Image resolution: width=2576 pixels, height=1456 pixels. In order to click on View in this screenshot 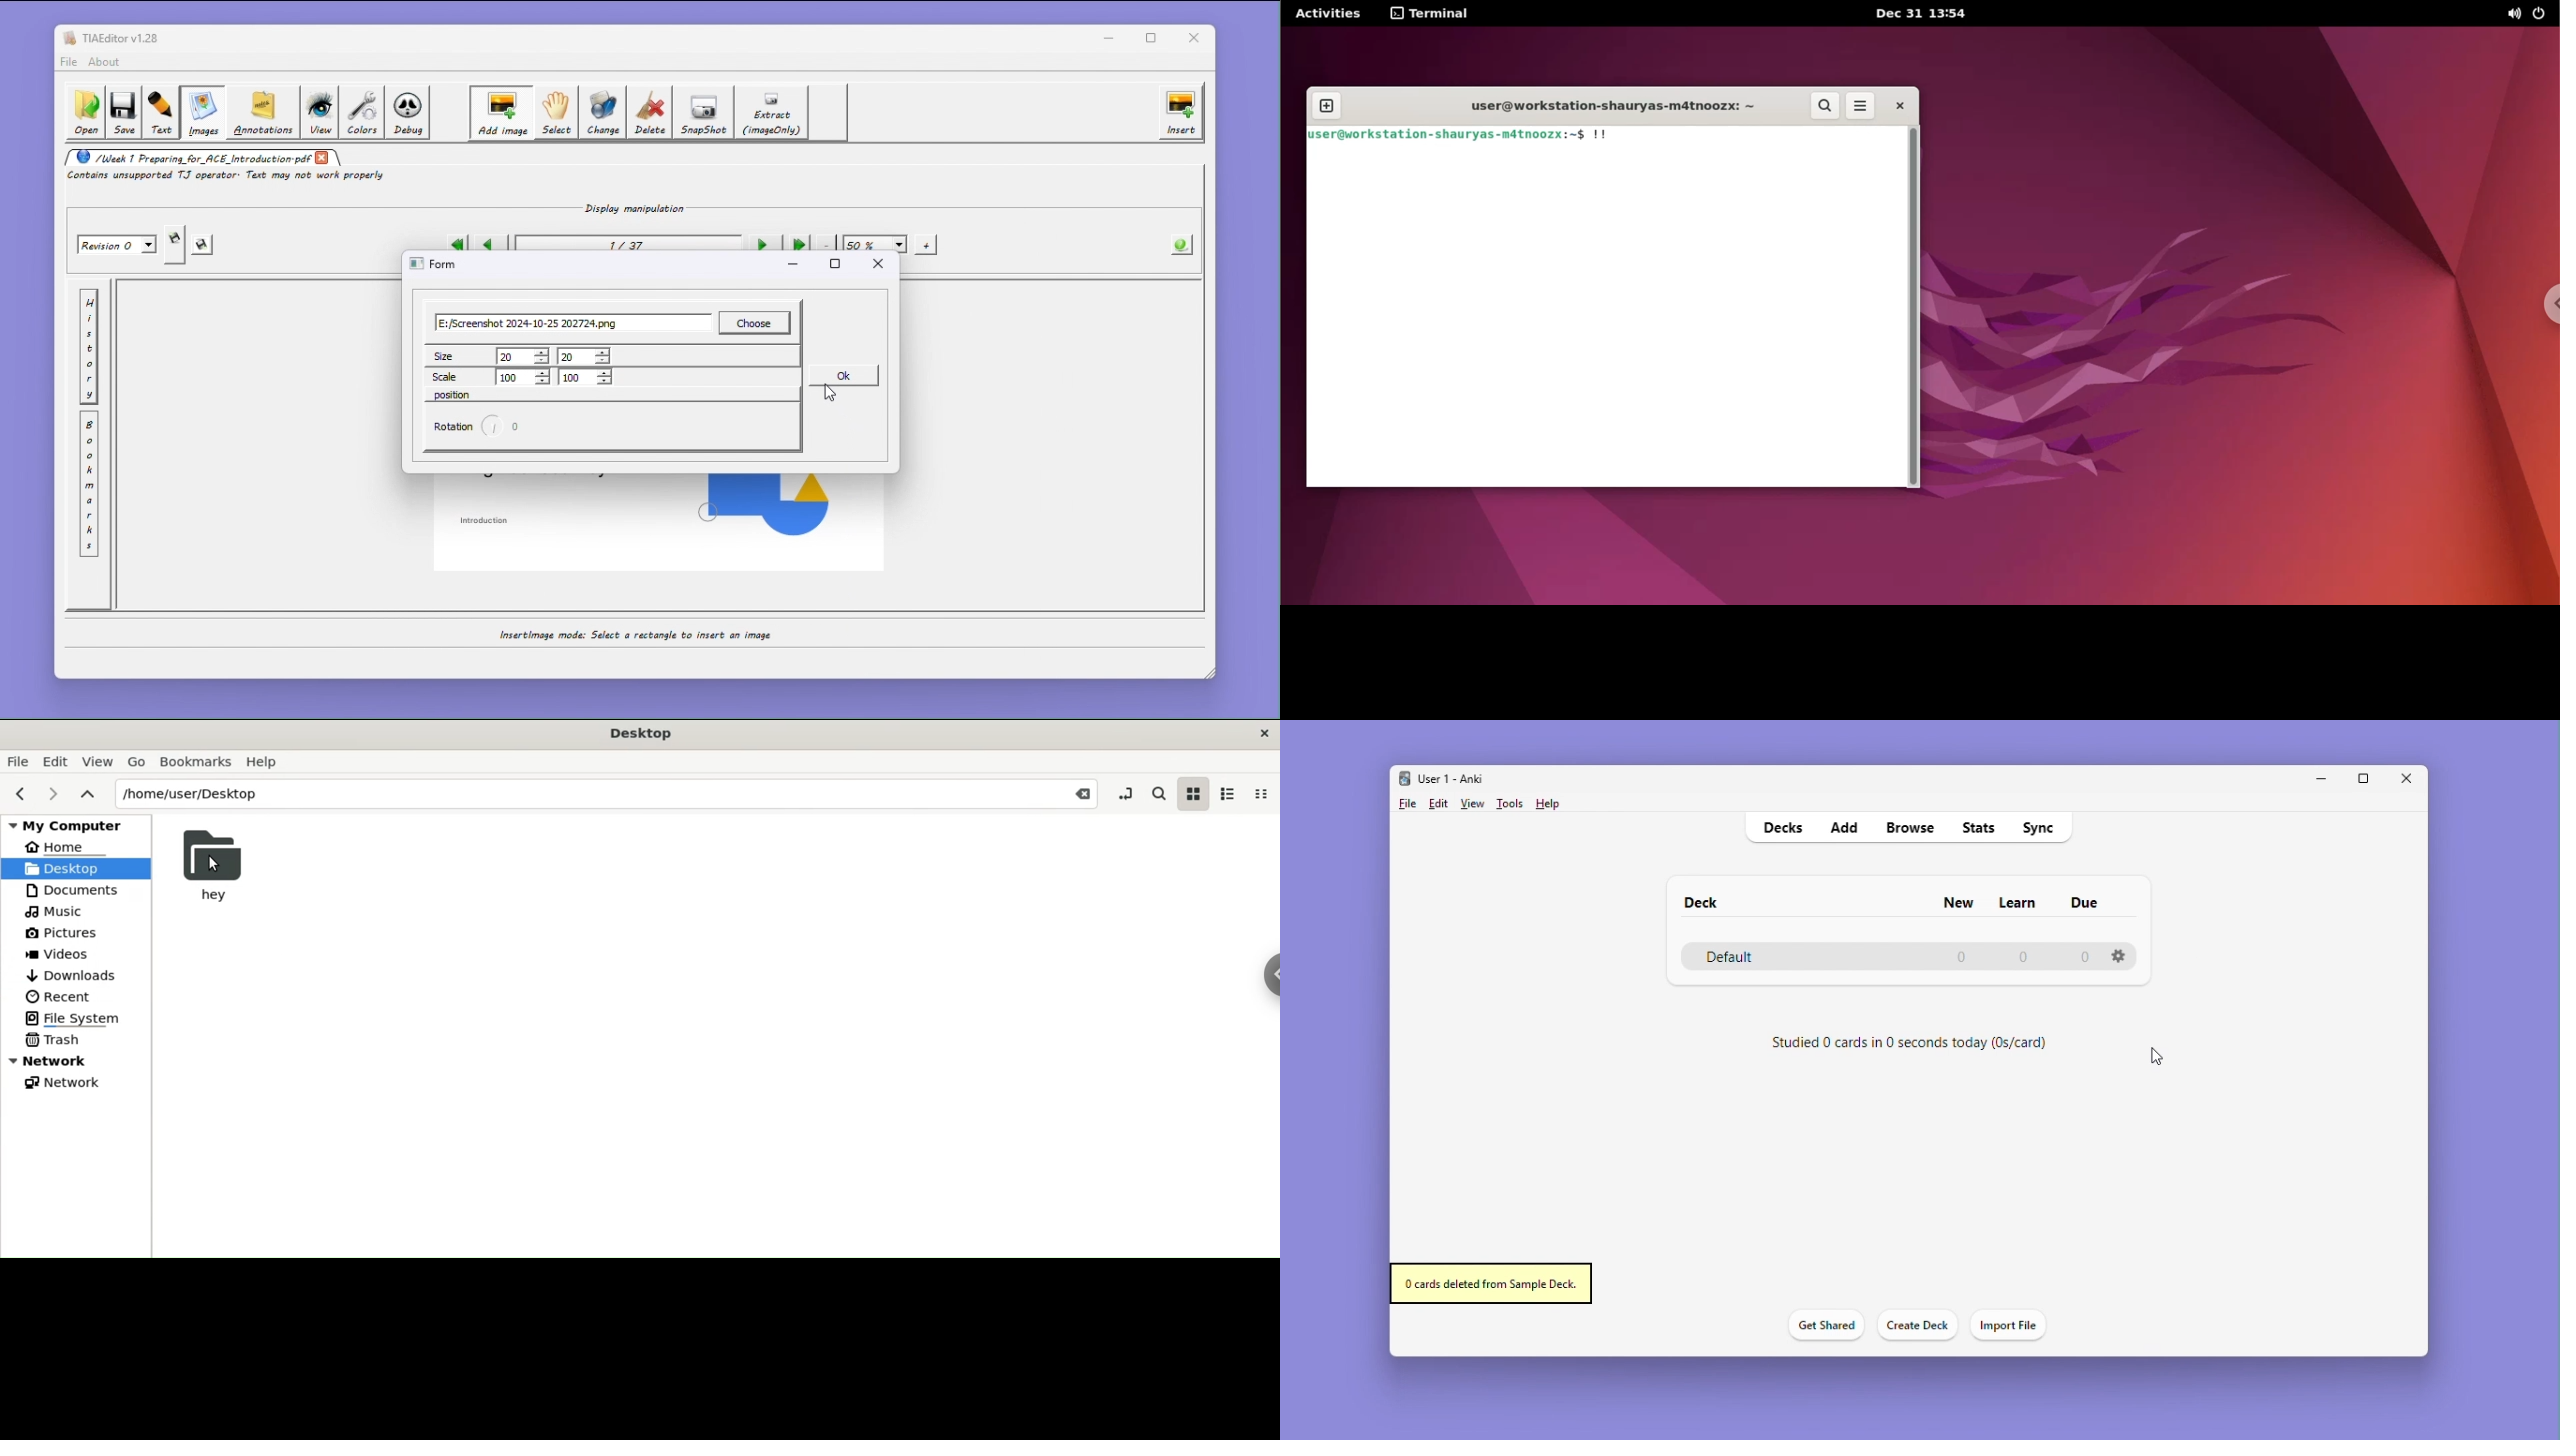, I will do `click(99, 763)`.